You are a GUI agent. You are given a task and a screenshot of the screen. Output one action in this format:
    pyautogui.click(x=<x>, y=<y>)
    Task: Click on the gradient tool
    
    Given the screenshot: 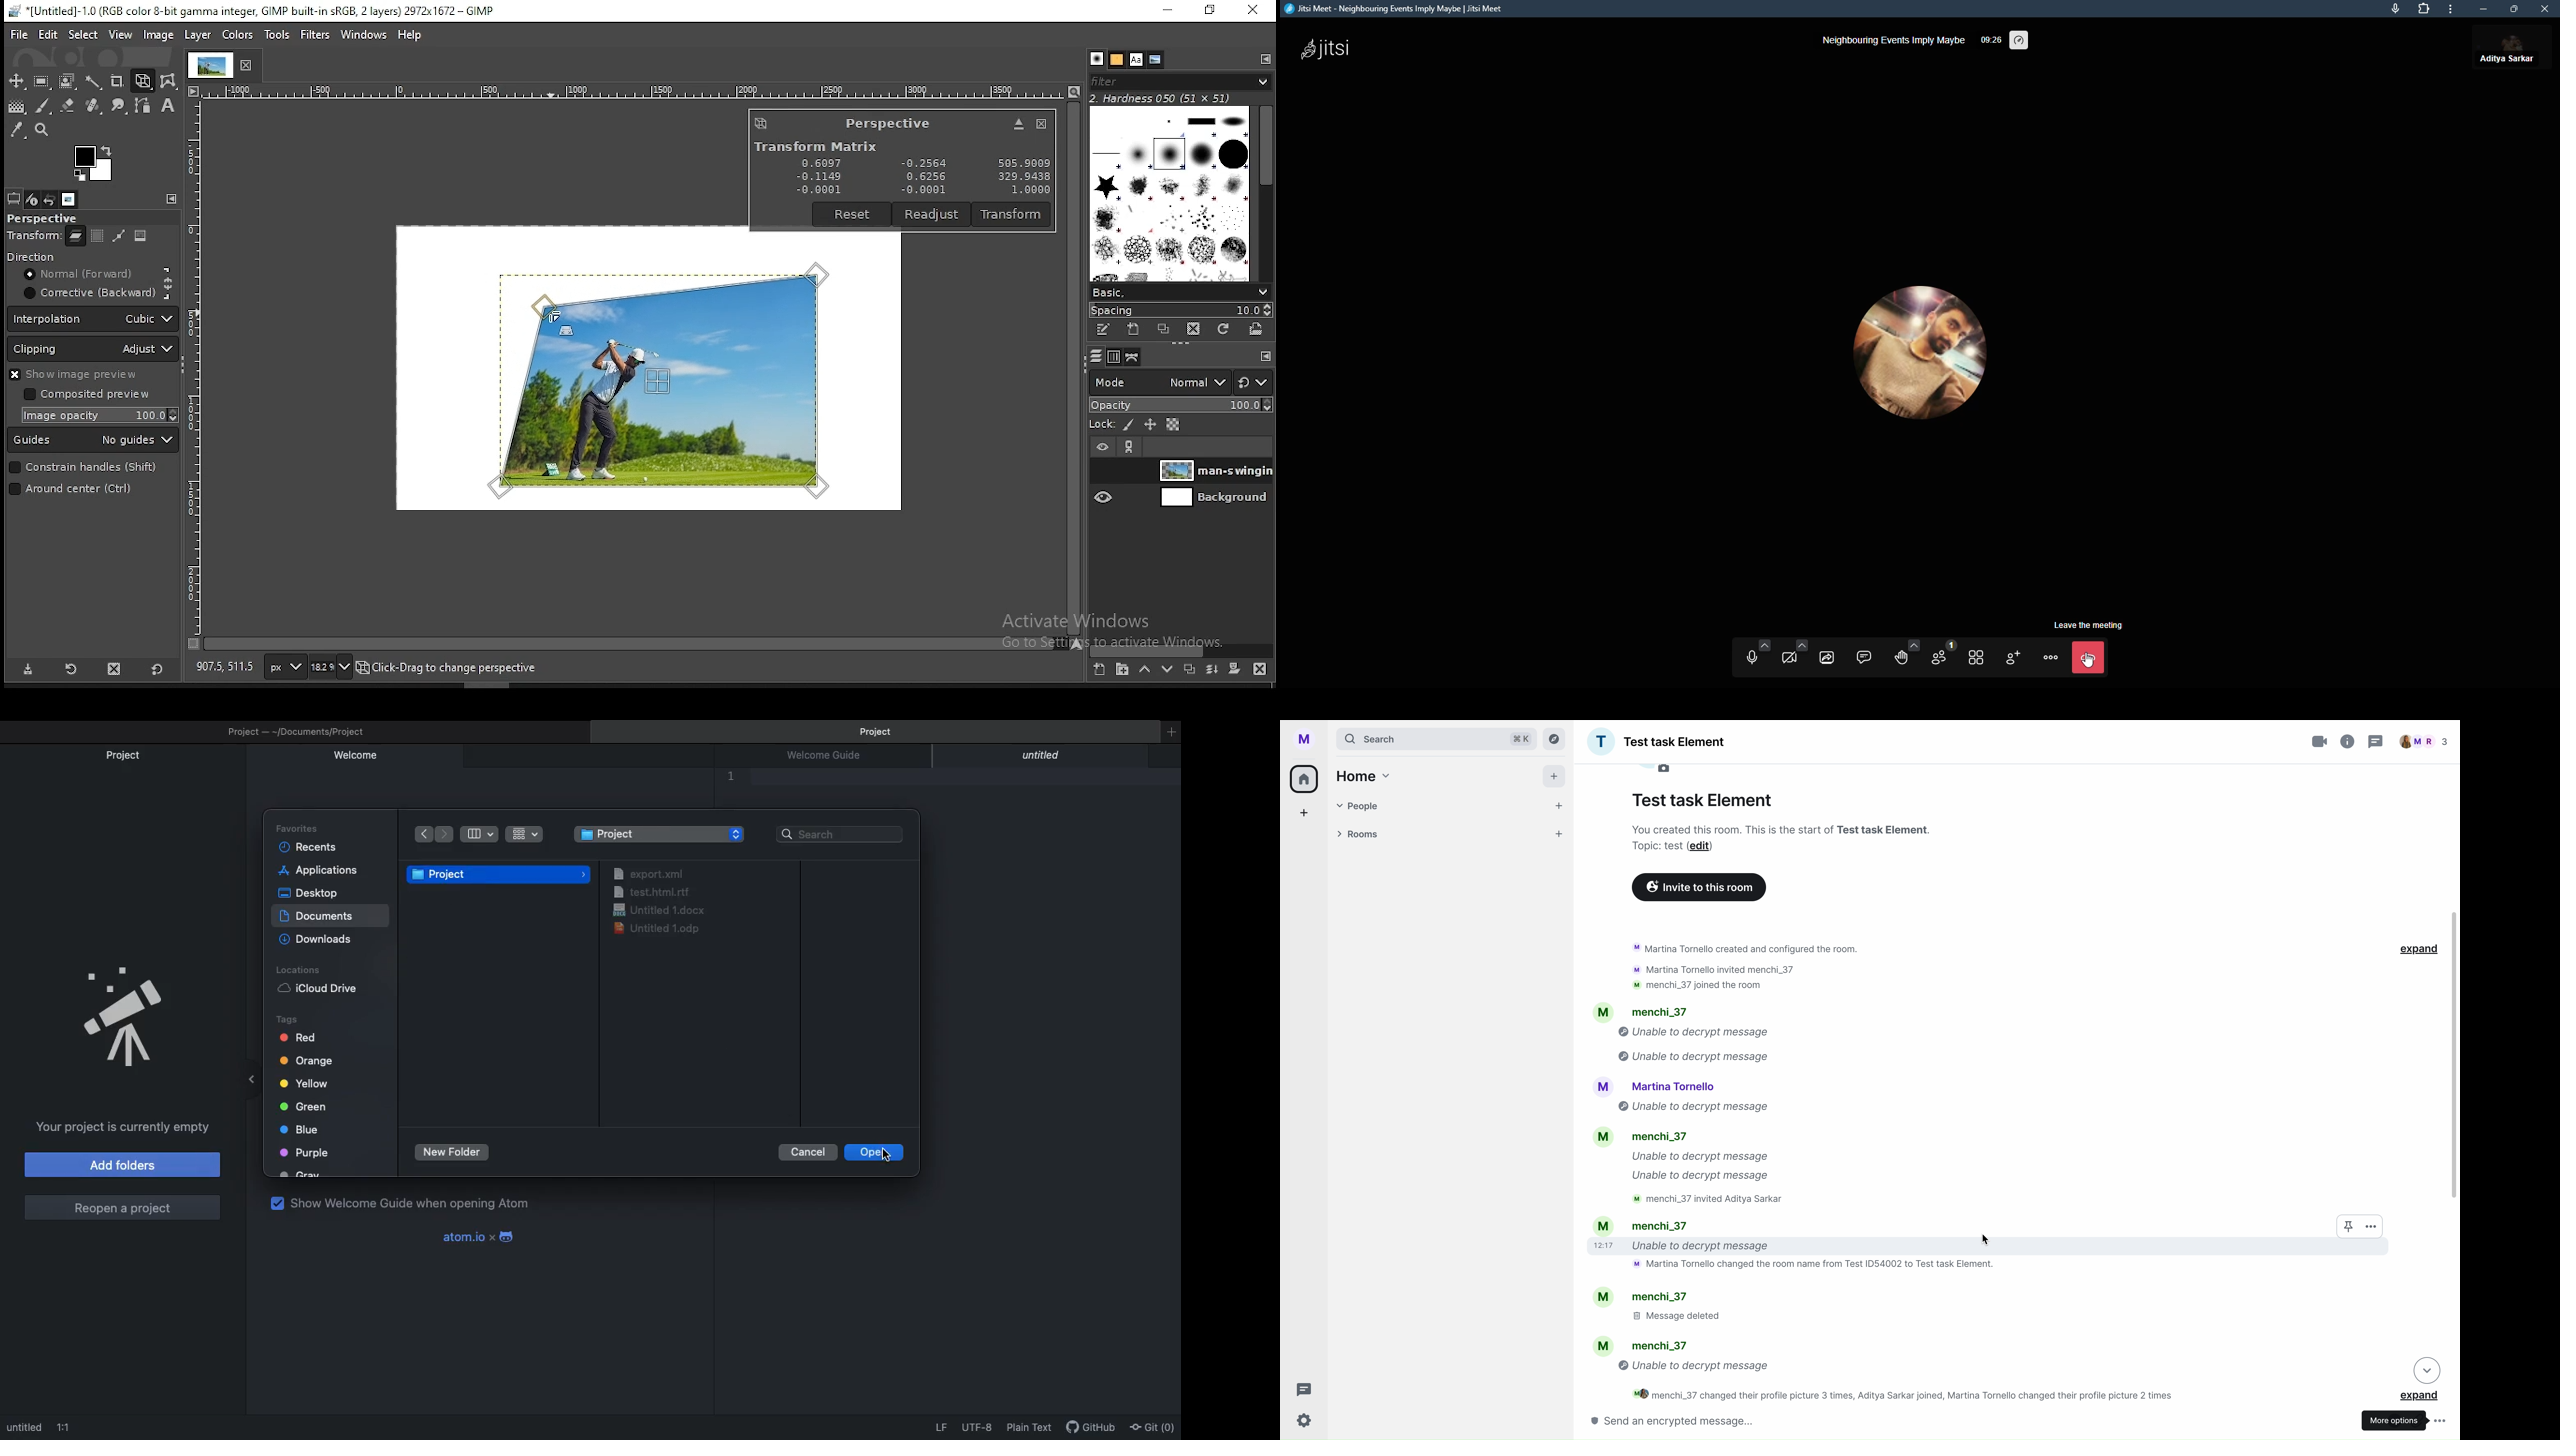 What is the action you would take?
    pyautogui.click(x=20, y=107)
    